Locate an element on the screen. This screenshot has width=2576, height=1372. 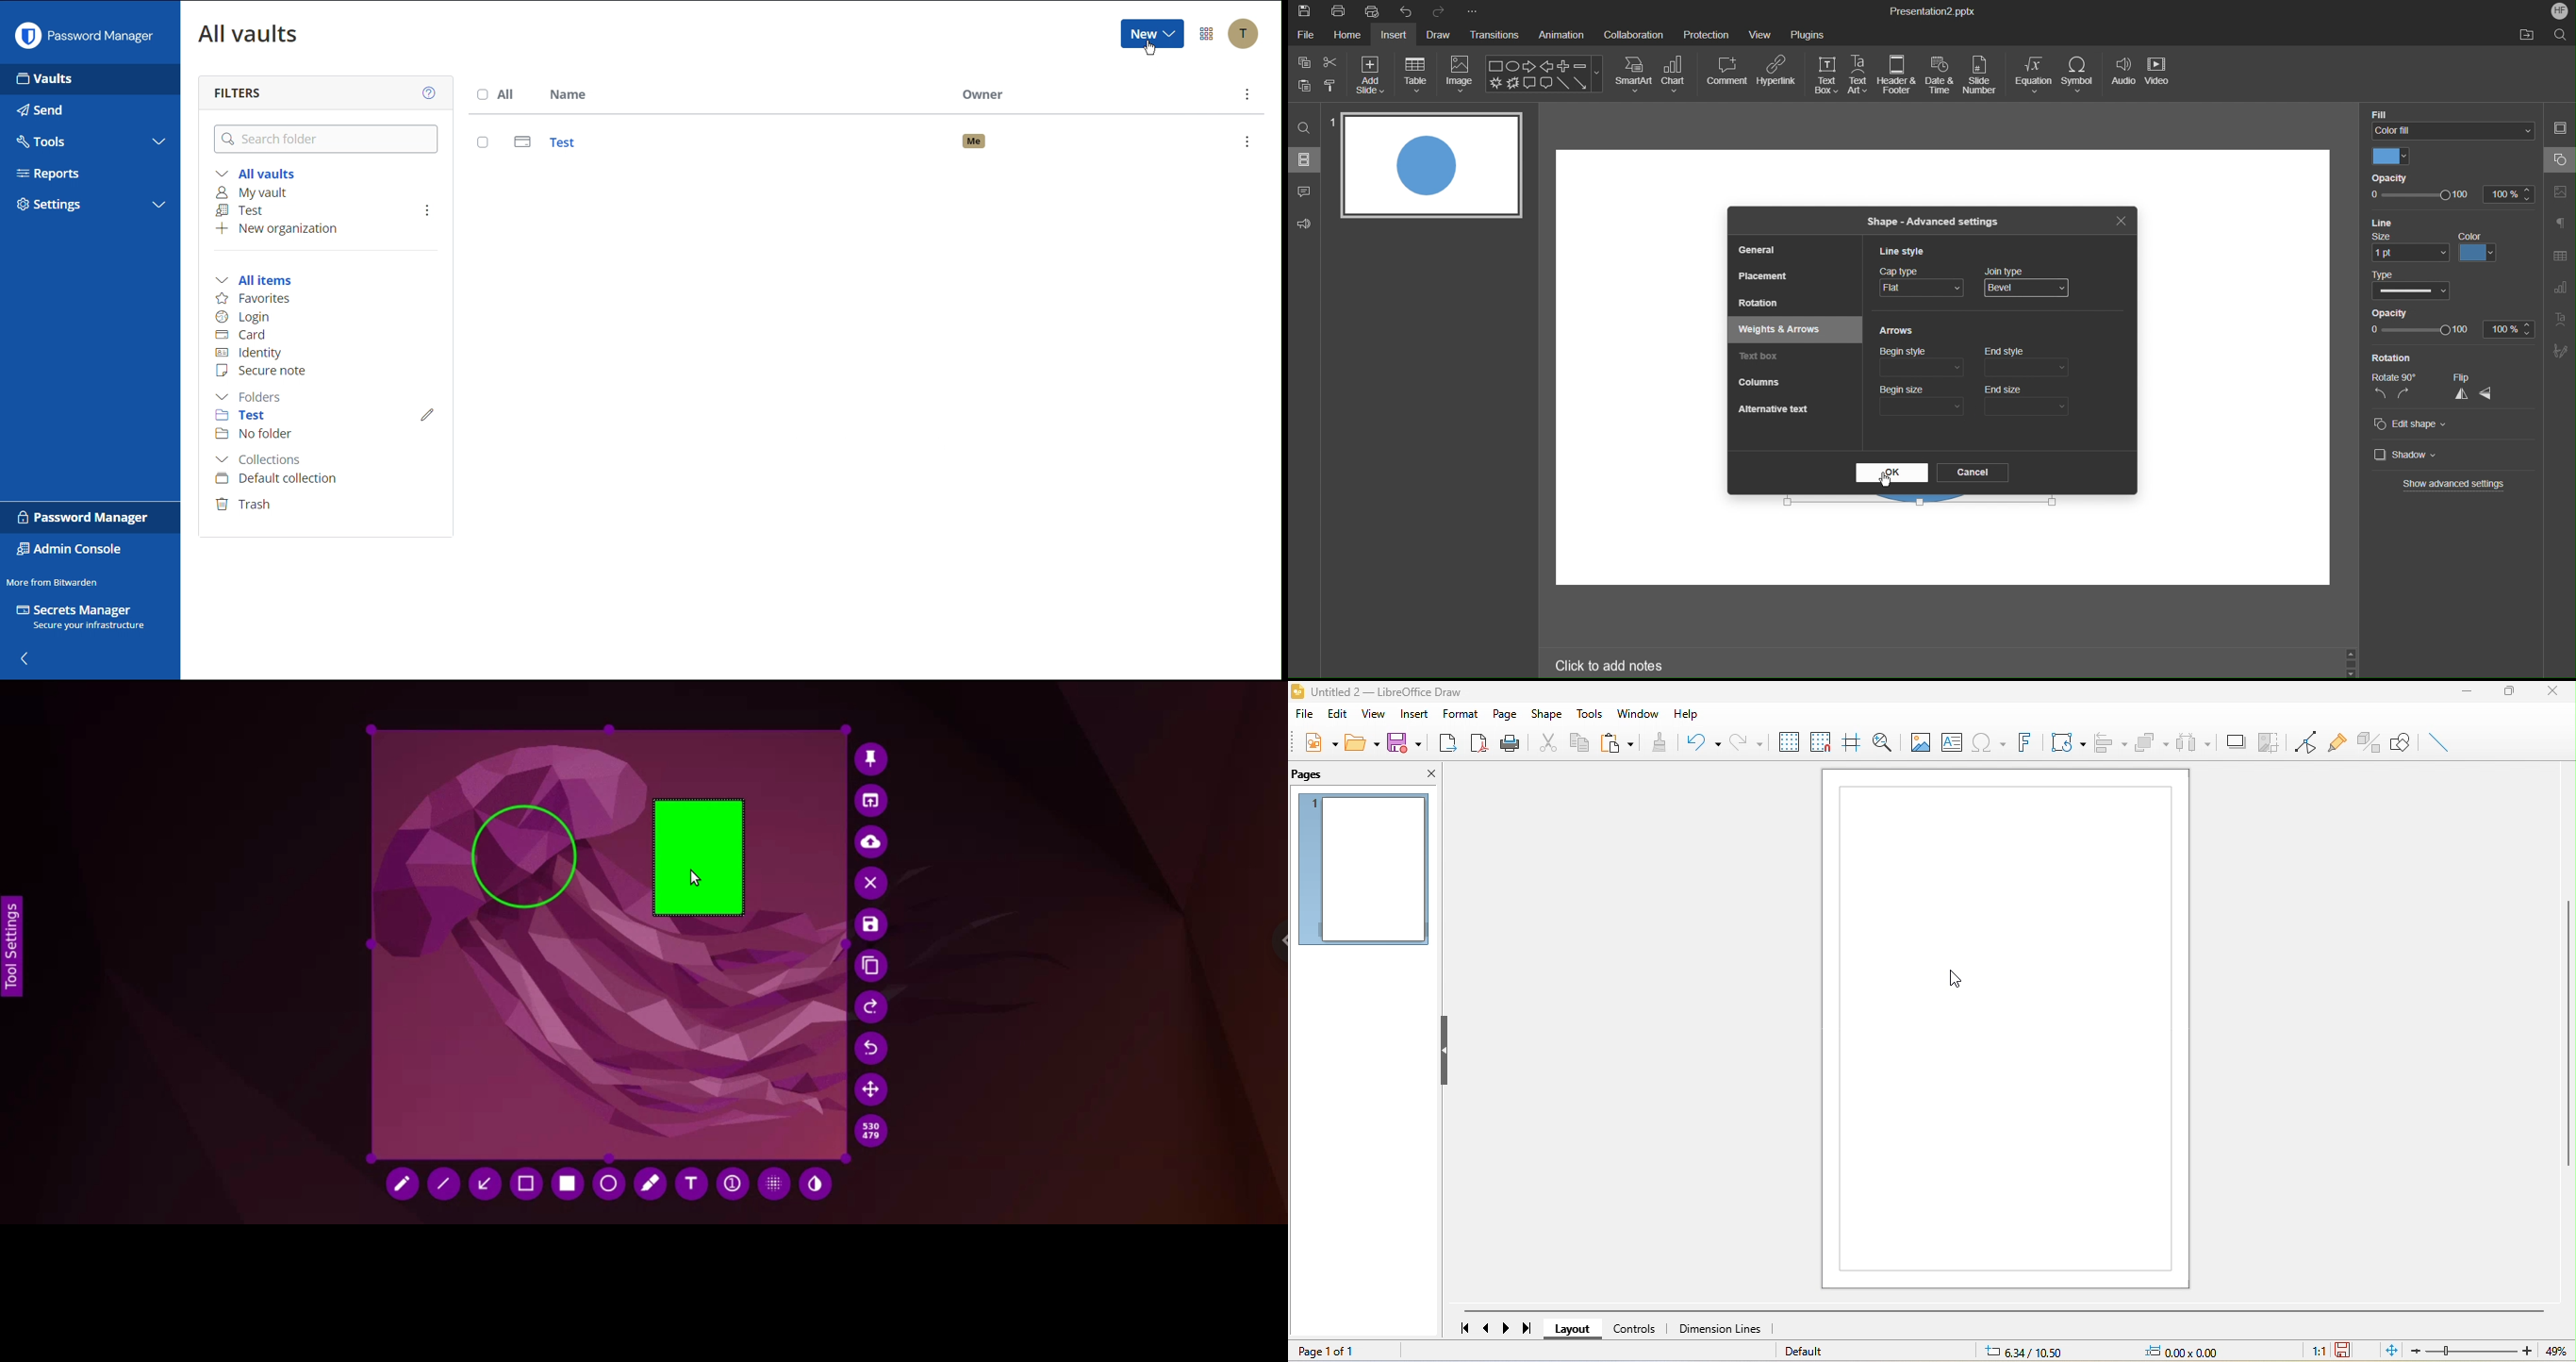
SmartArt is located at coordinates (1634, 74).